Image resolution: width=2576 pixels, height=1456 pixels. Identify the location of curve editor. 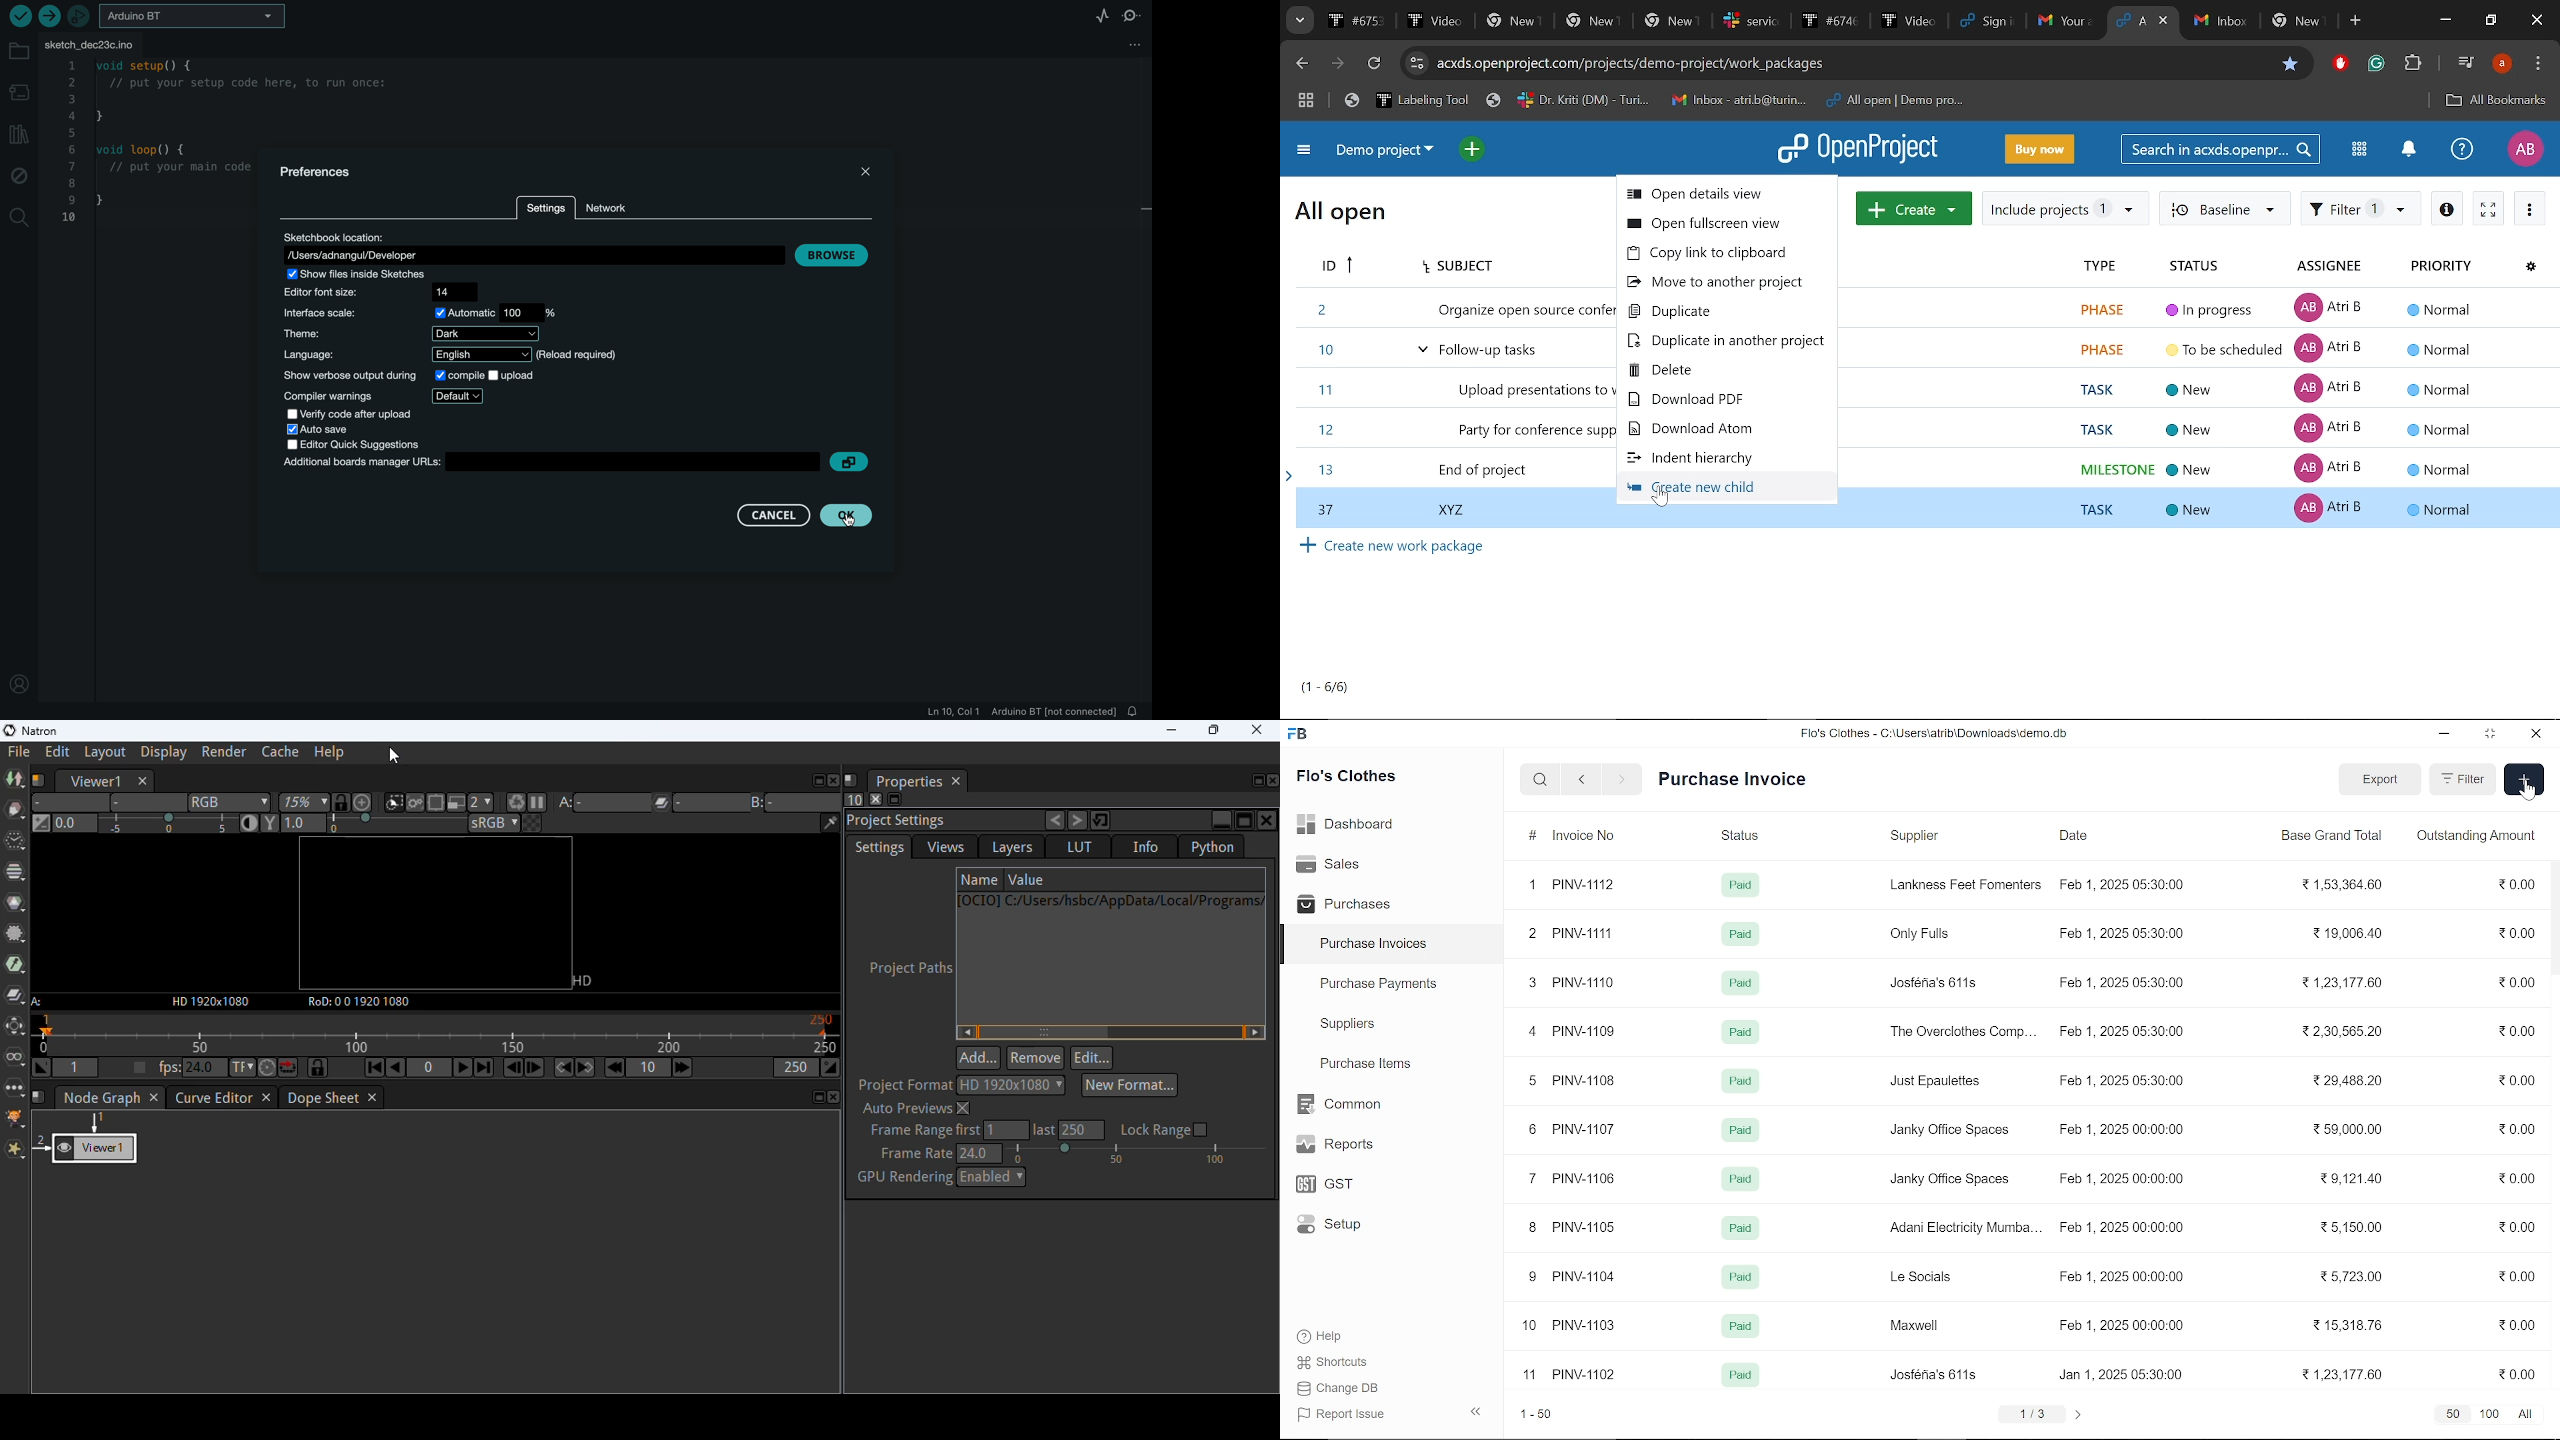
(213, 1099).